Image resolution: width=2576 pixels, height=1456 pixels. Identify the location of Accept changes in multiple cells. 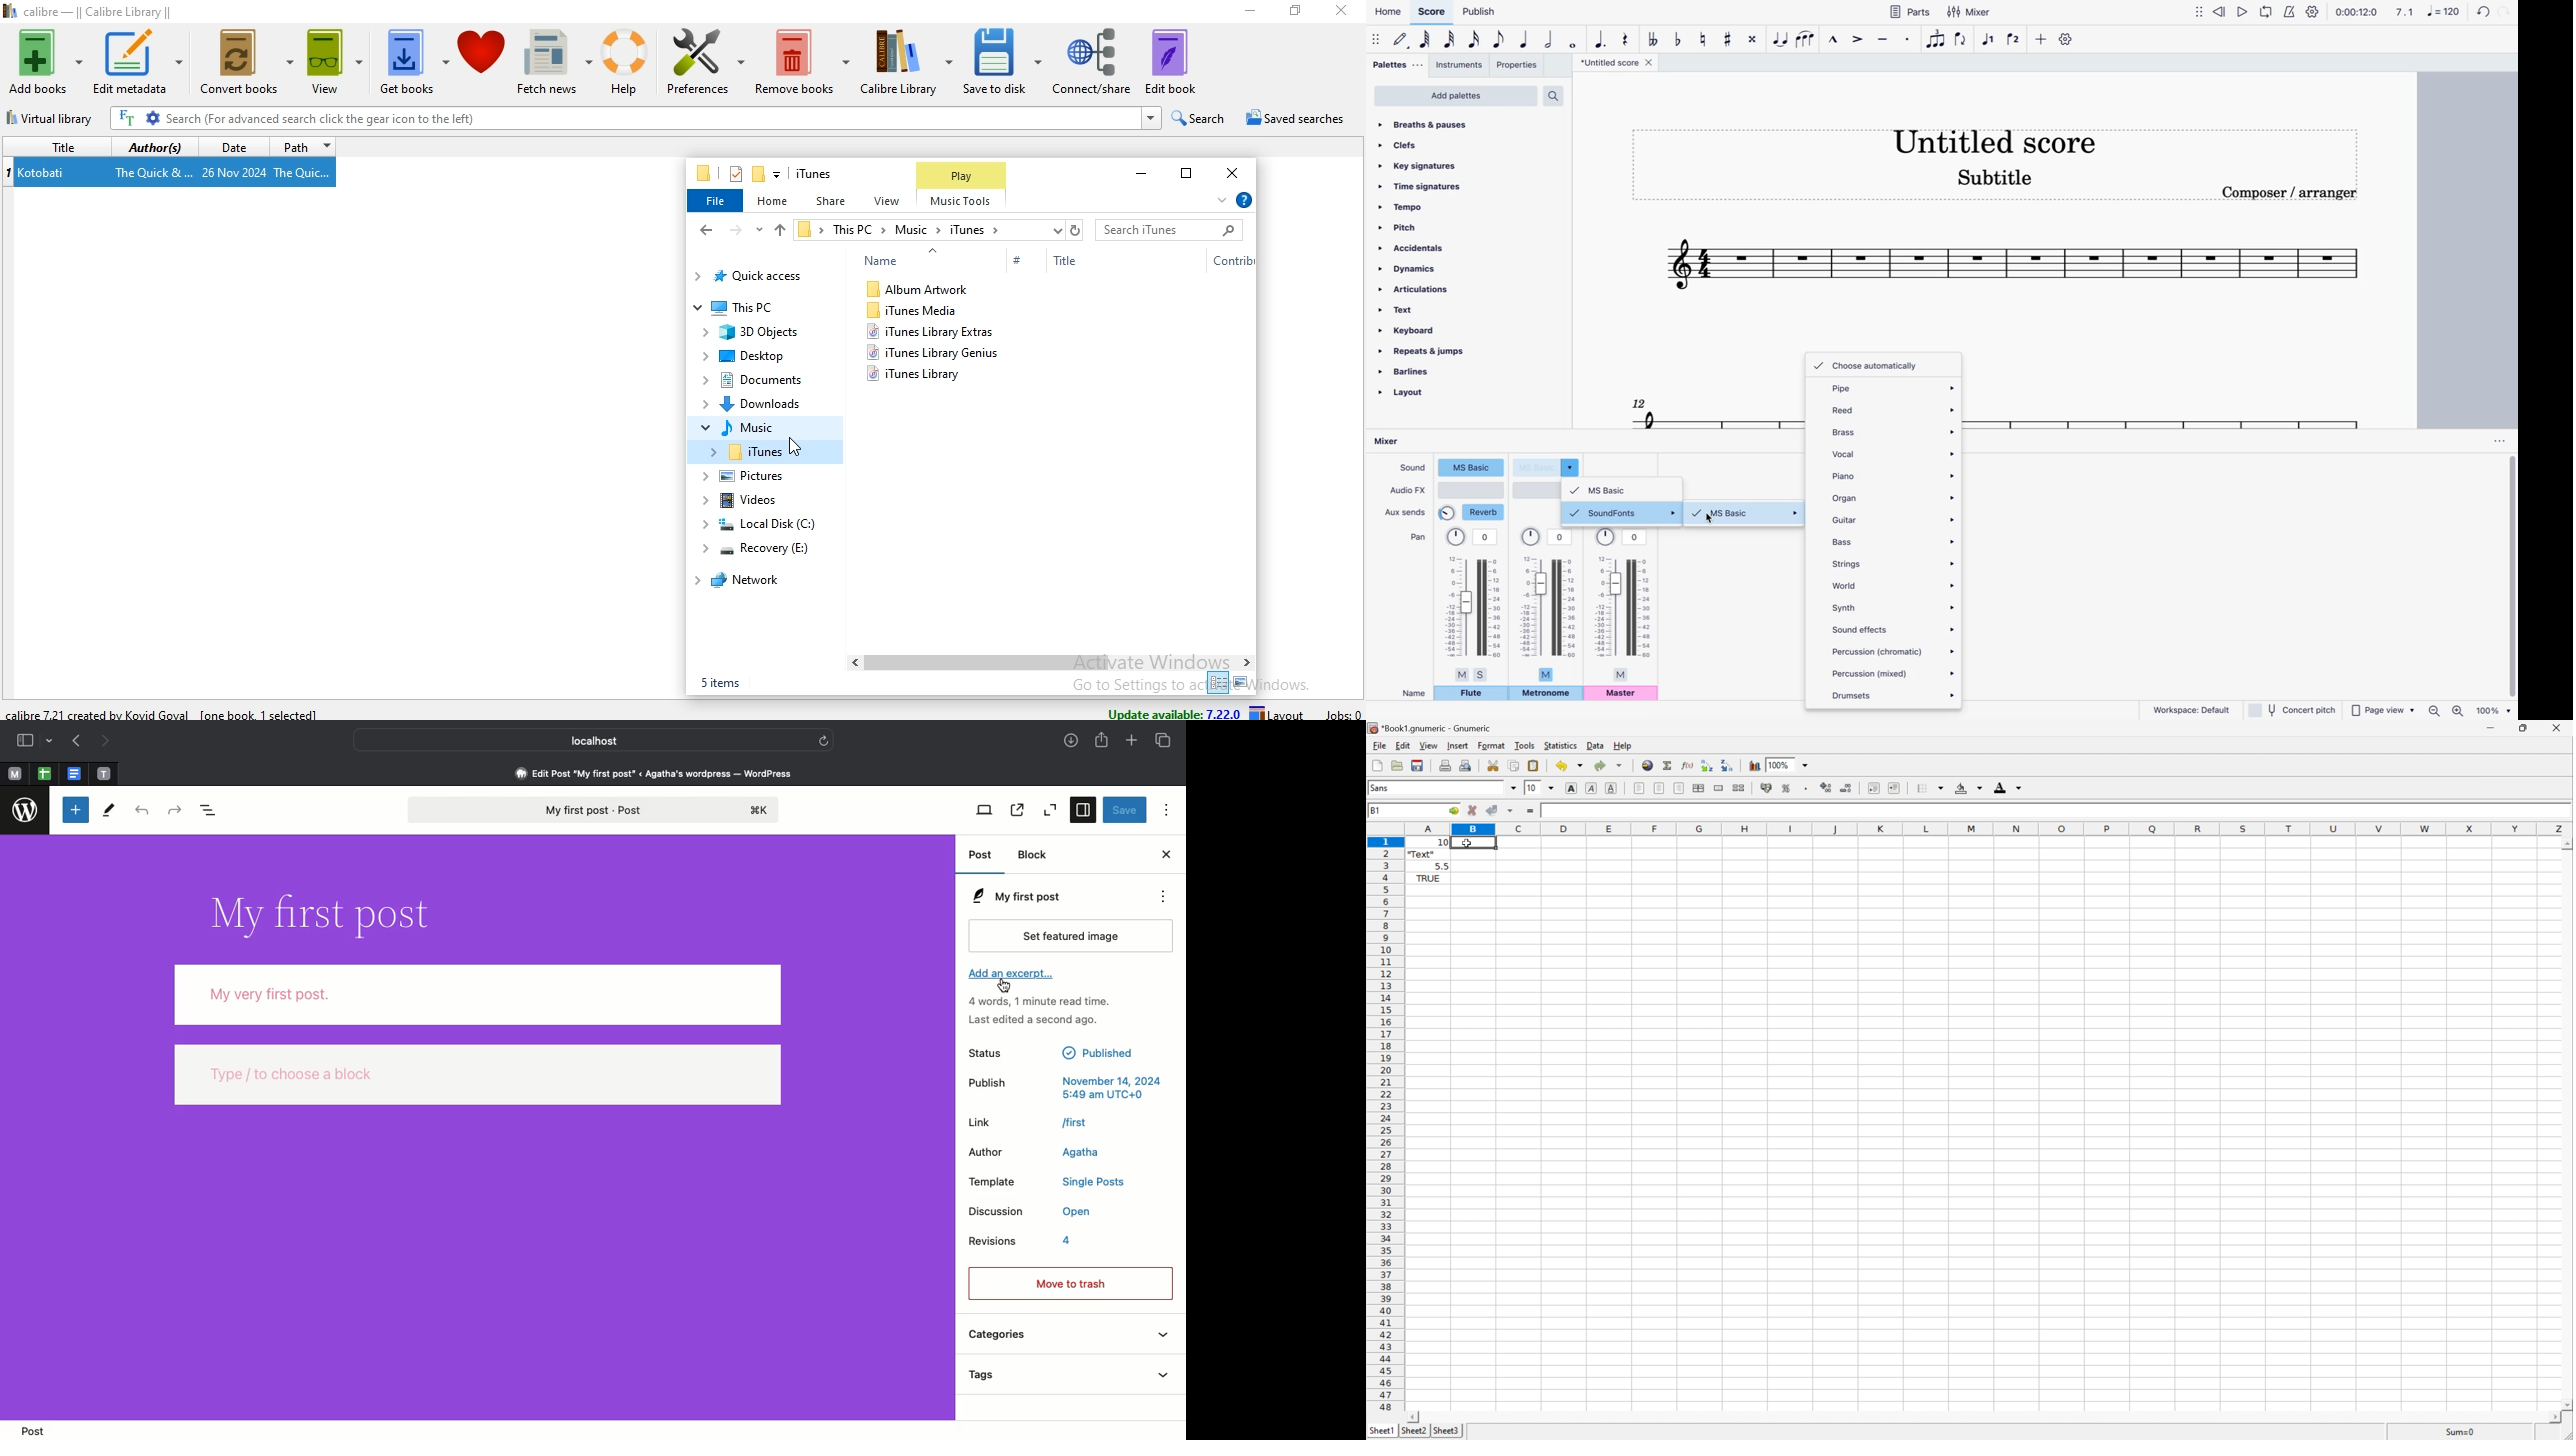
(1510, 811).